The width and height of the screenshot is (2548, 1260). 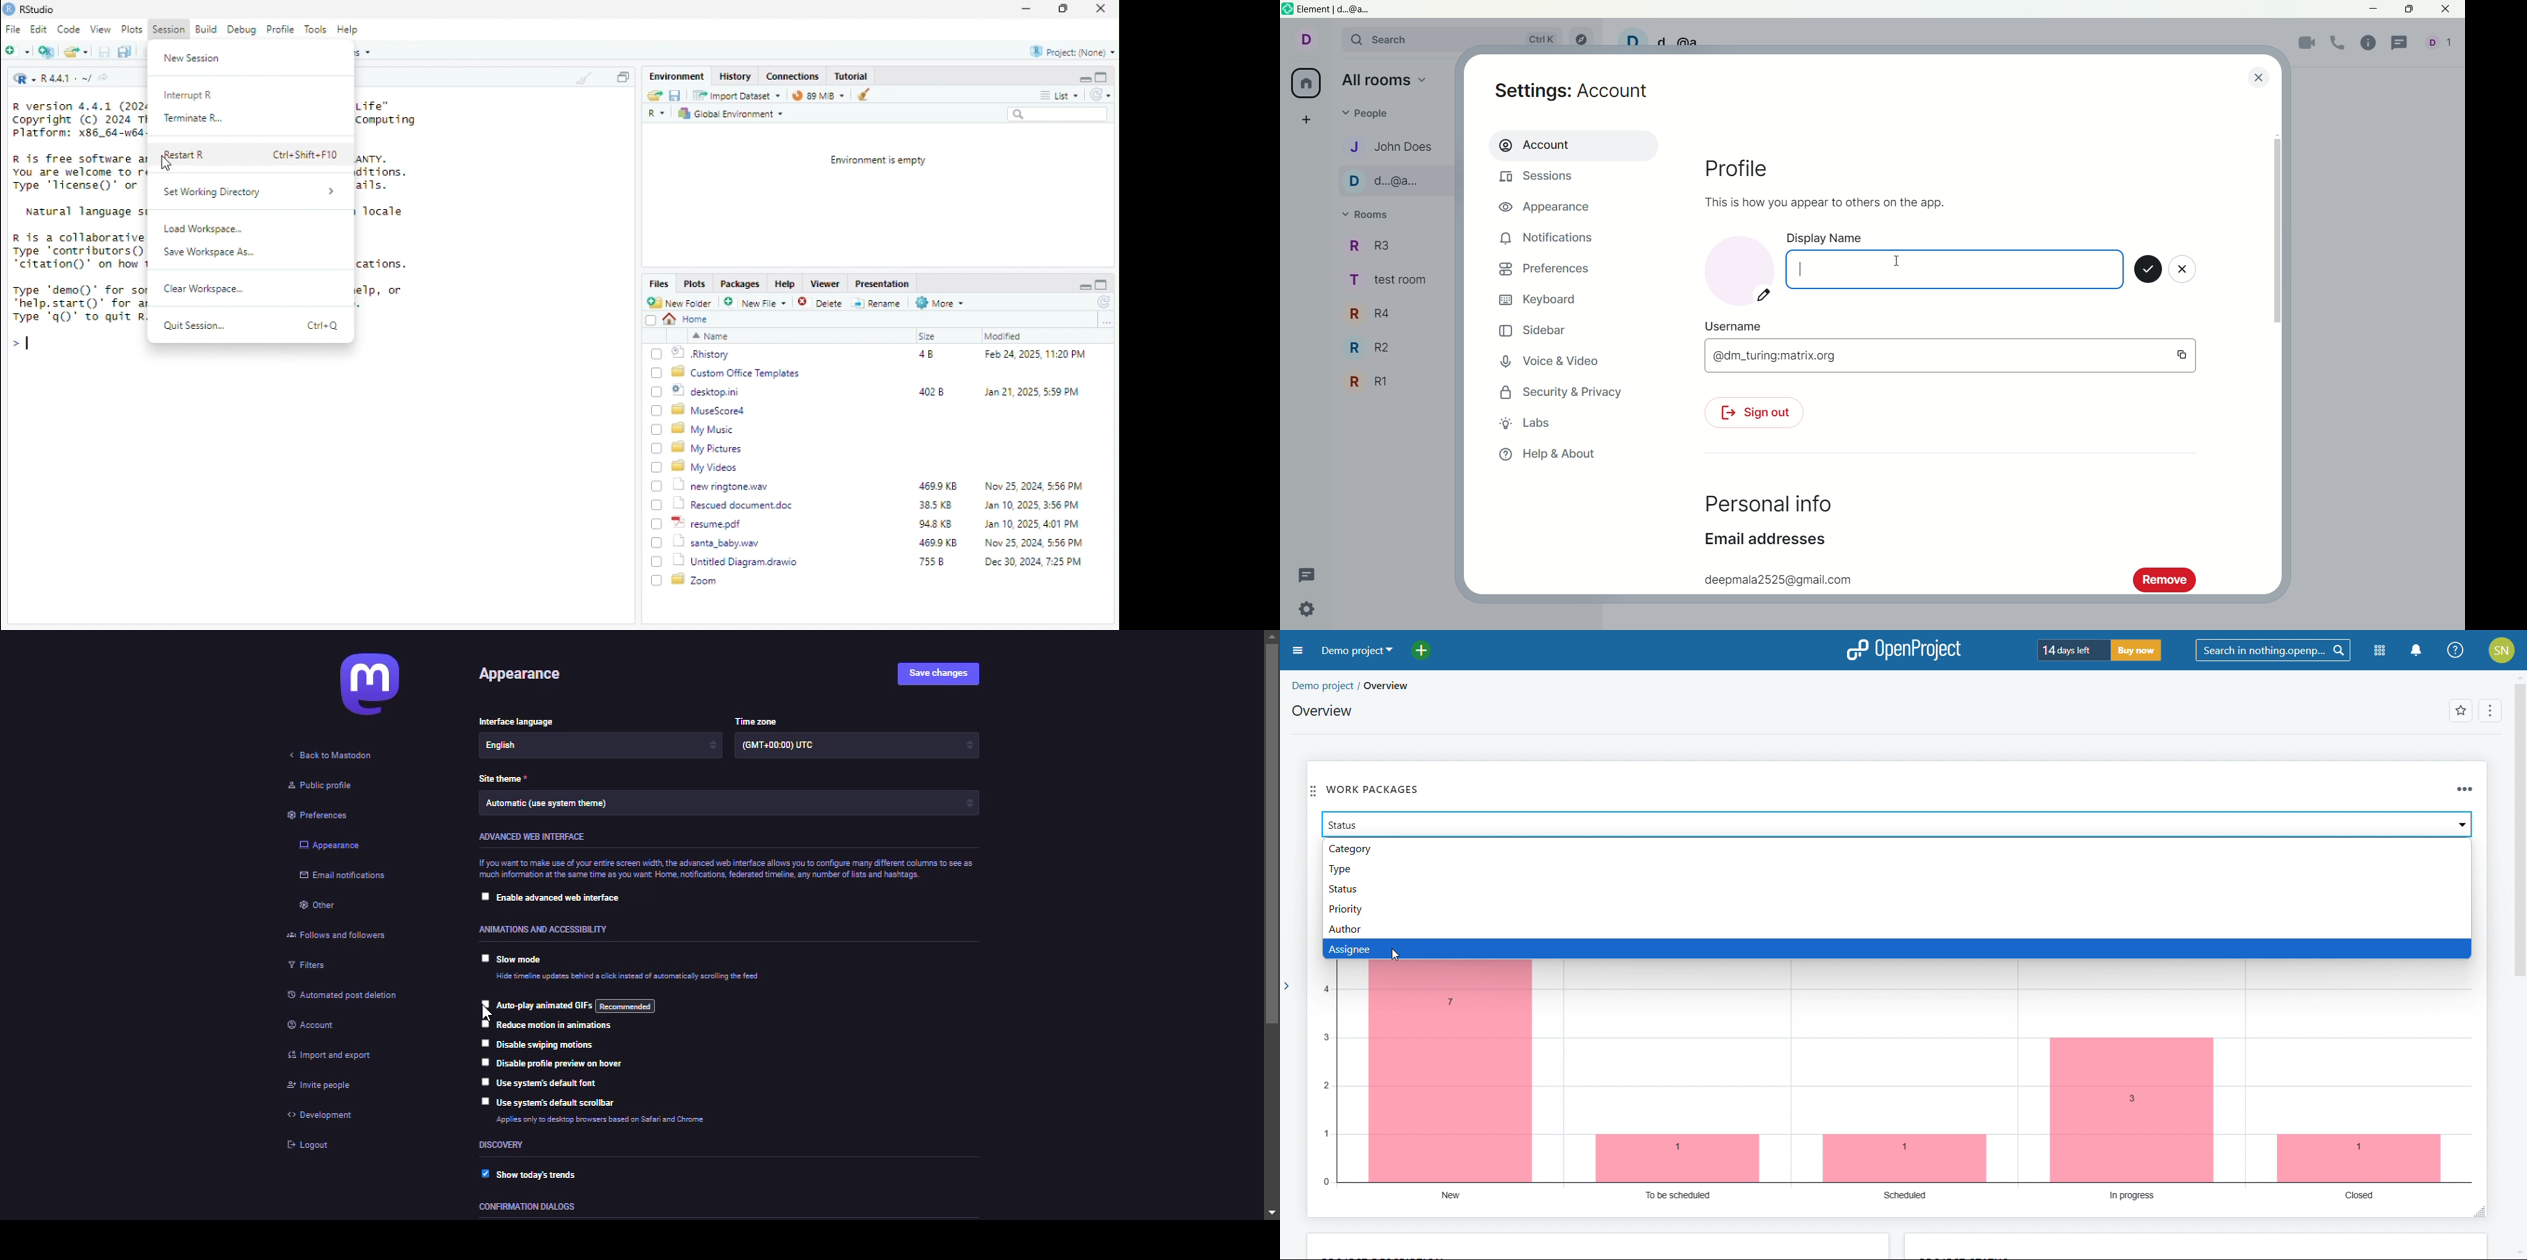 What do you see at coordinates (738, 373) in the screenshot?
I see `Custom Office Templates` at bounding box center [738, 373].